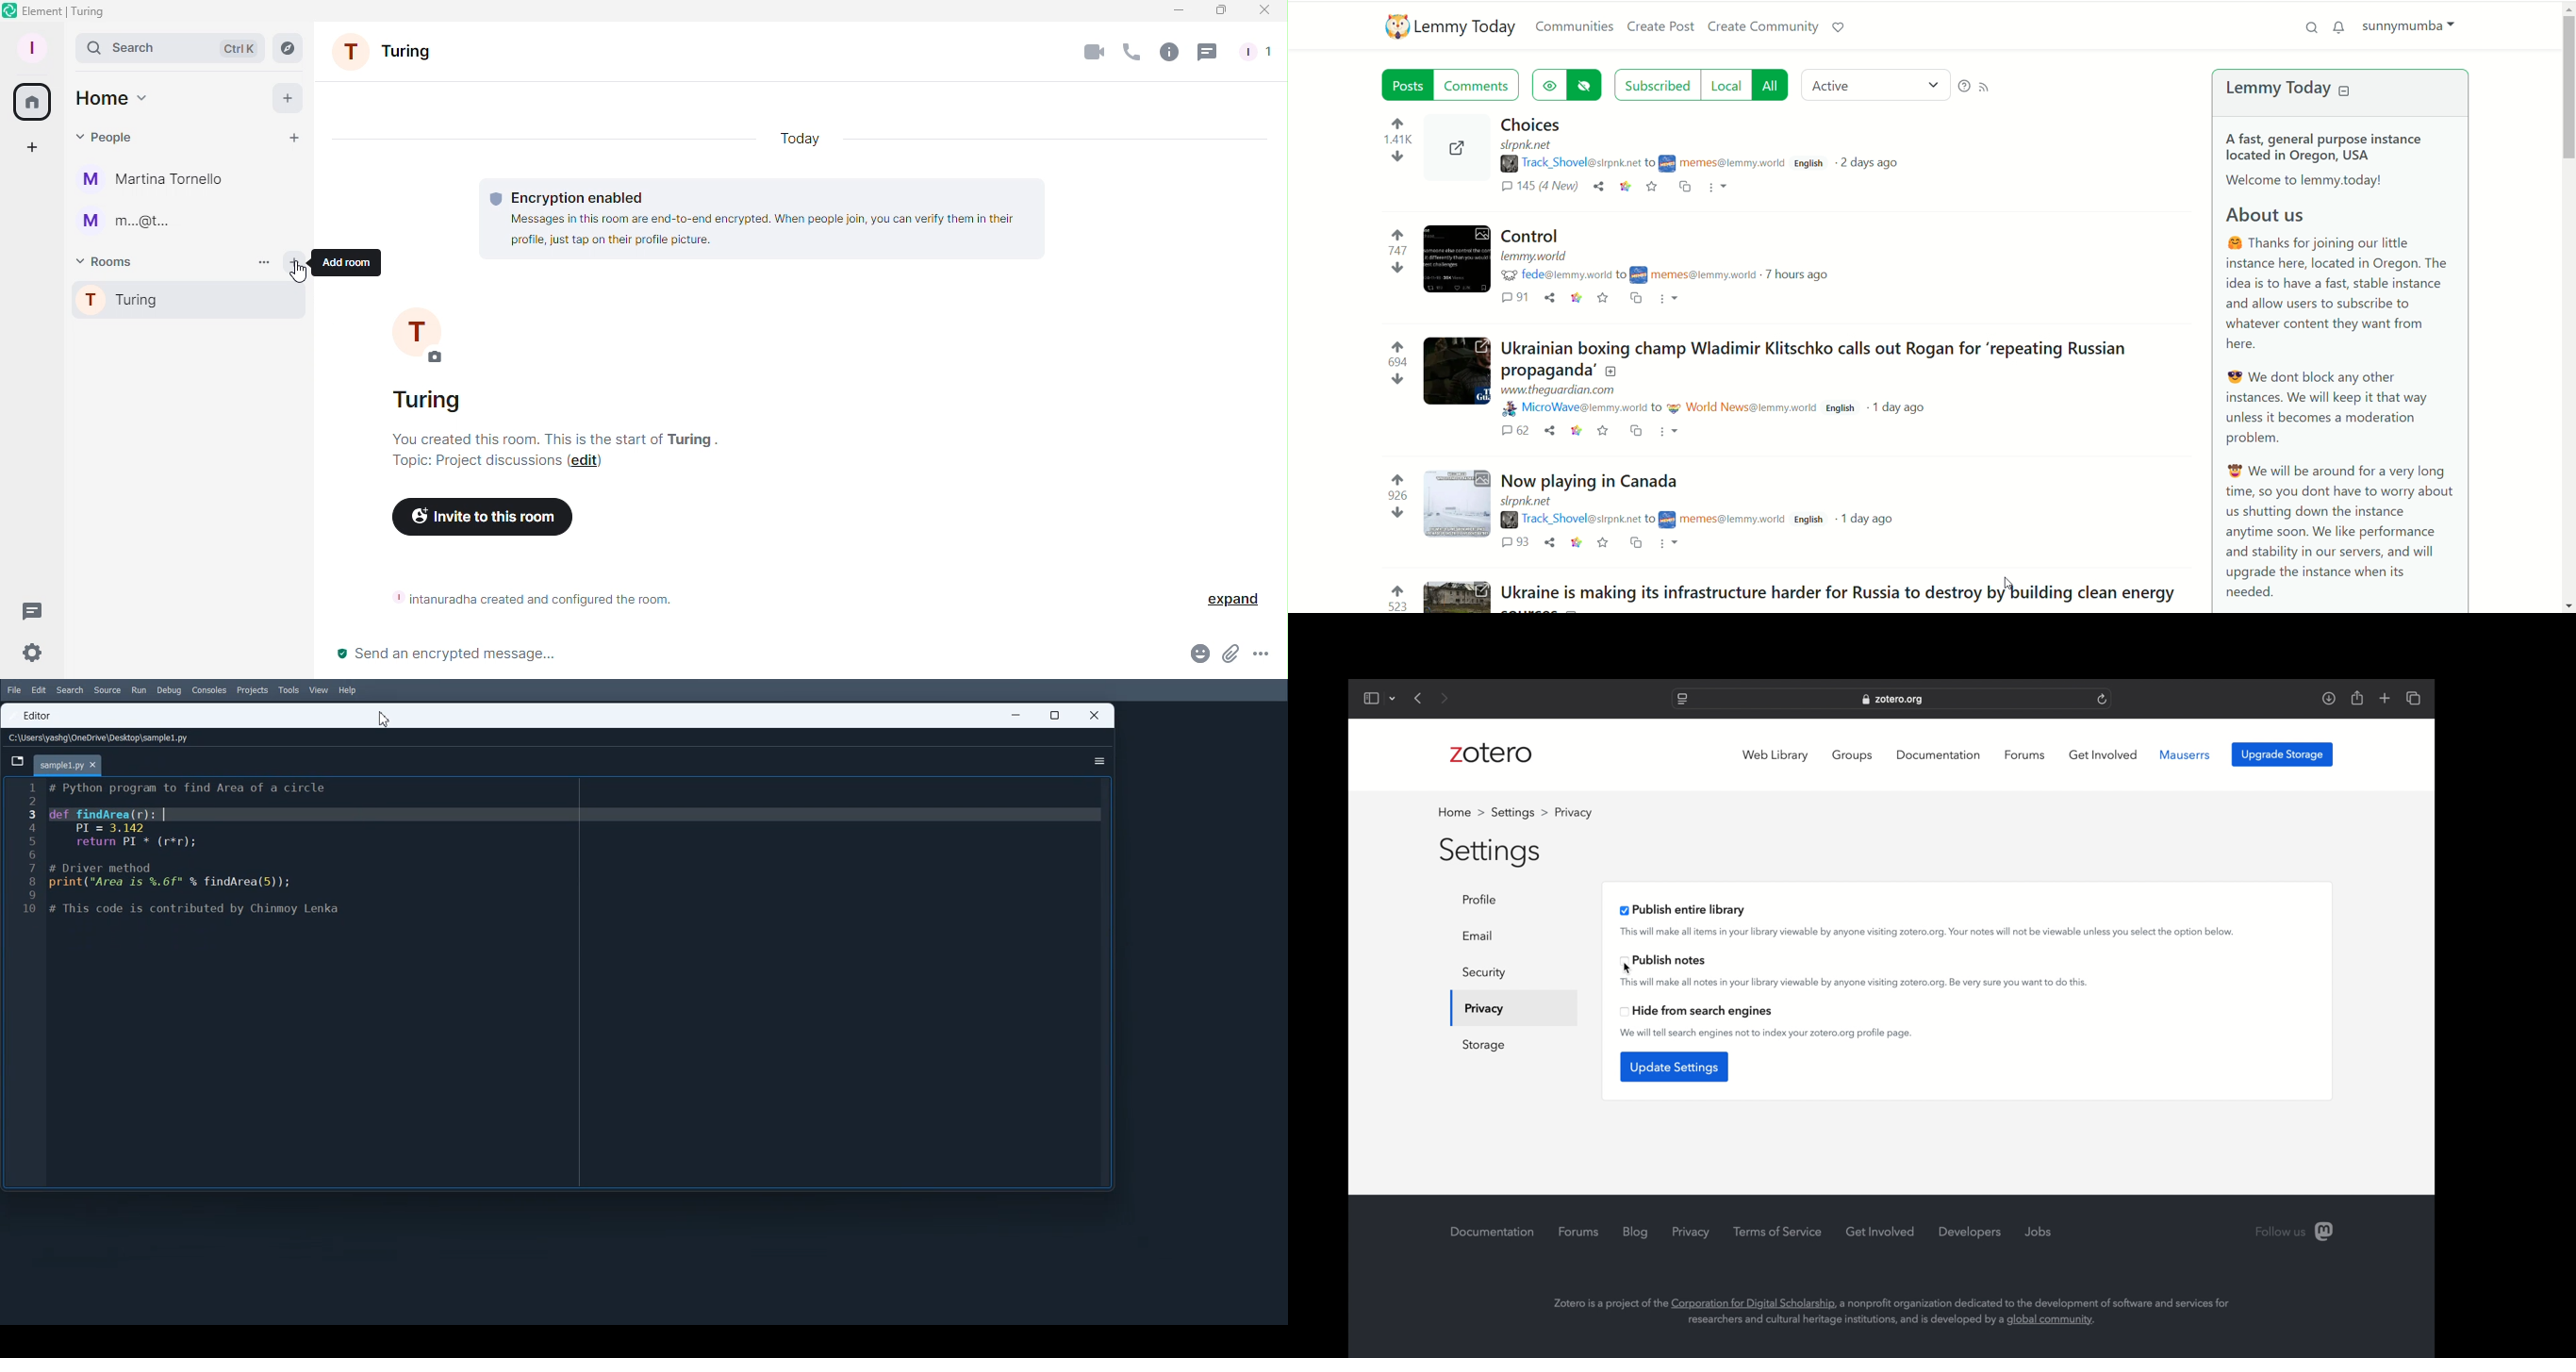 This screenshot has height=1372, width=2576. Describe the element at coordinates (1517, 543) in the screenshot. I see `comments` at that location.